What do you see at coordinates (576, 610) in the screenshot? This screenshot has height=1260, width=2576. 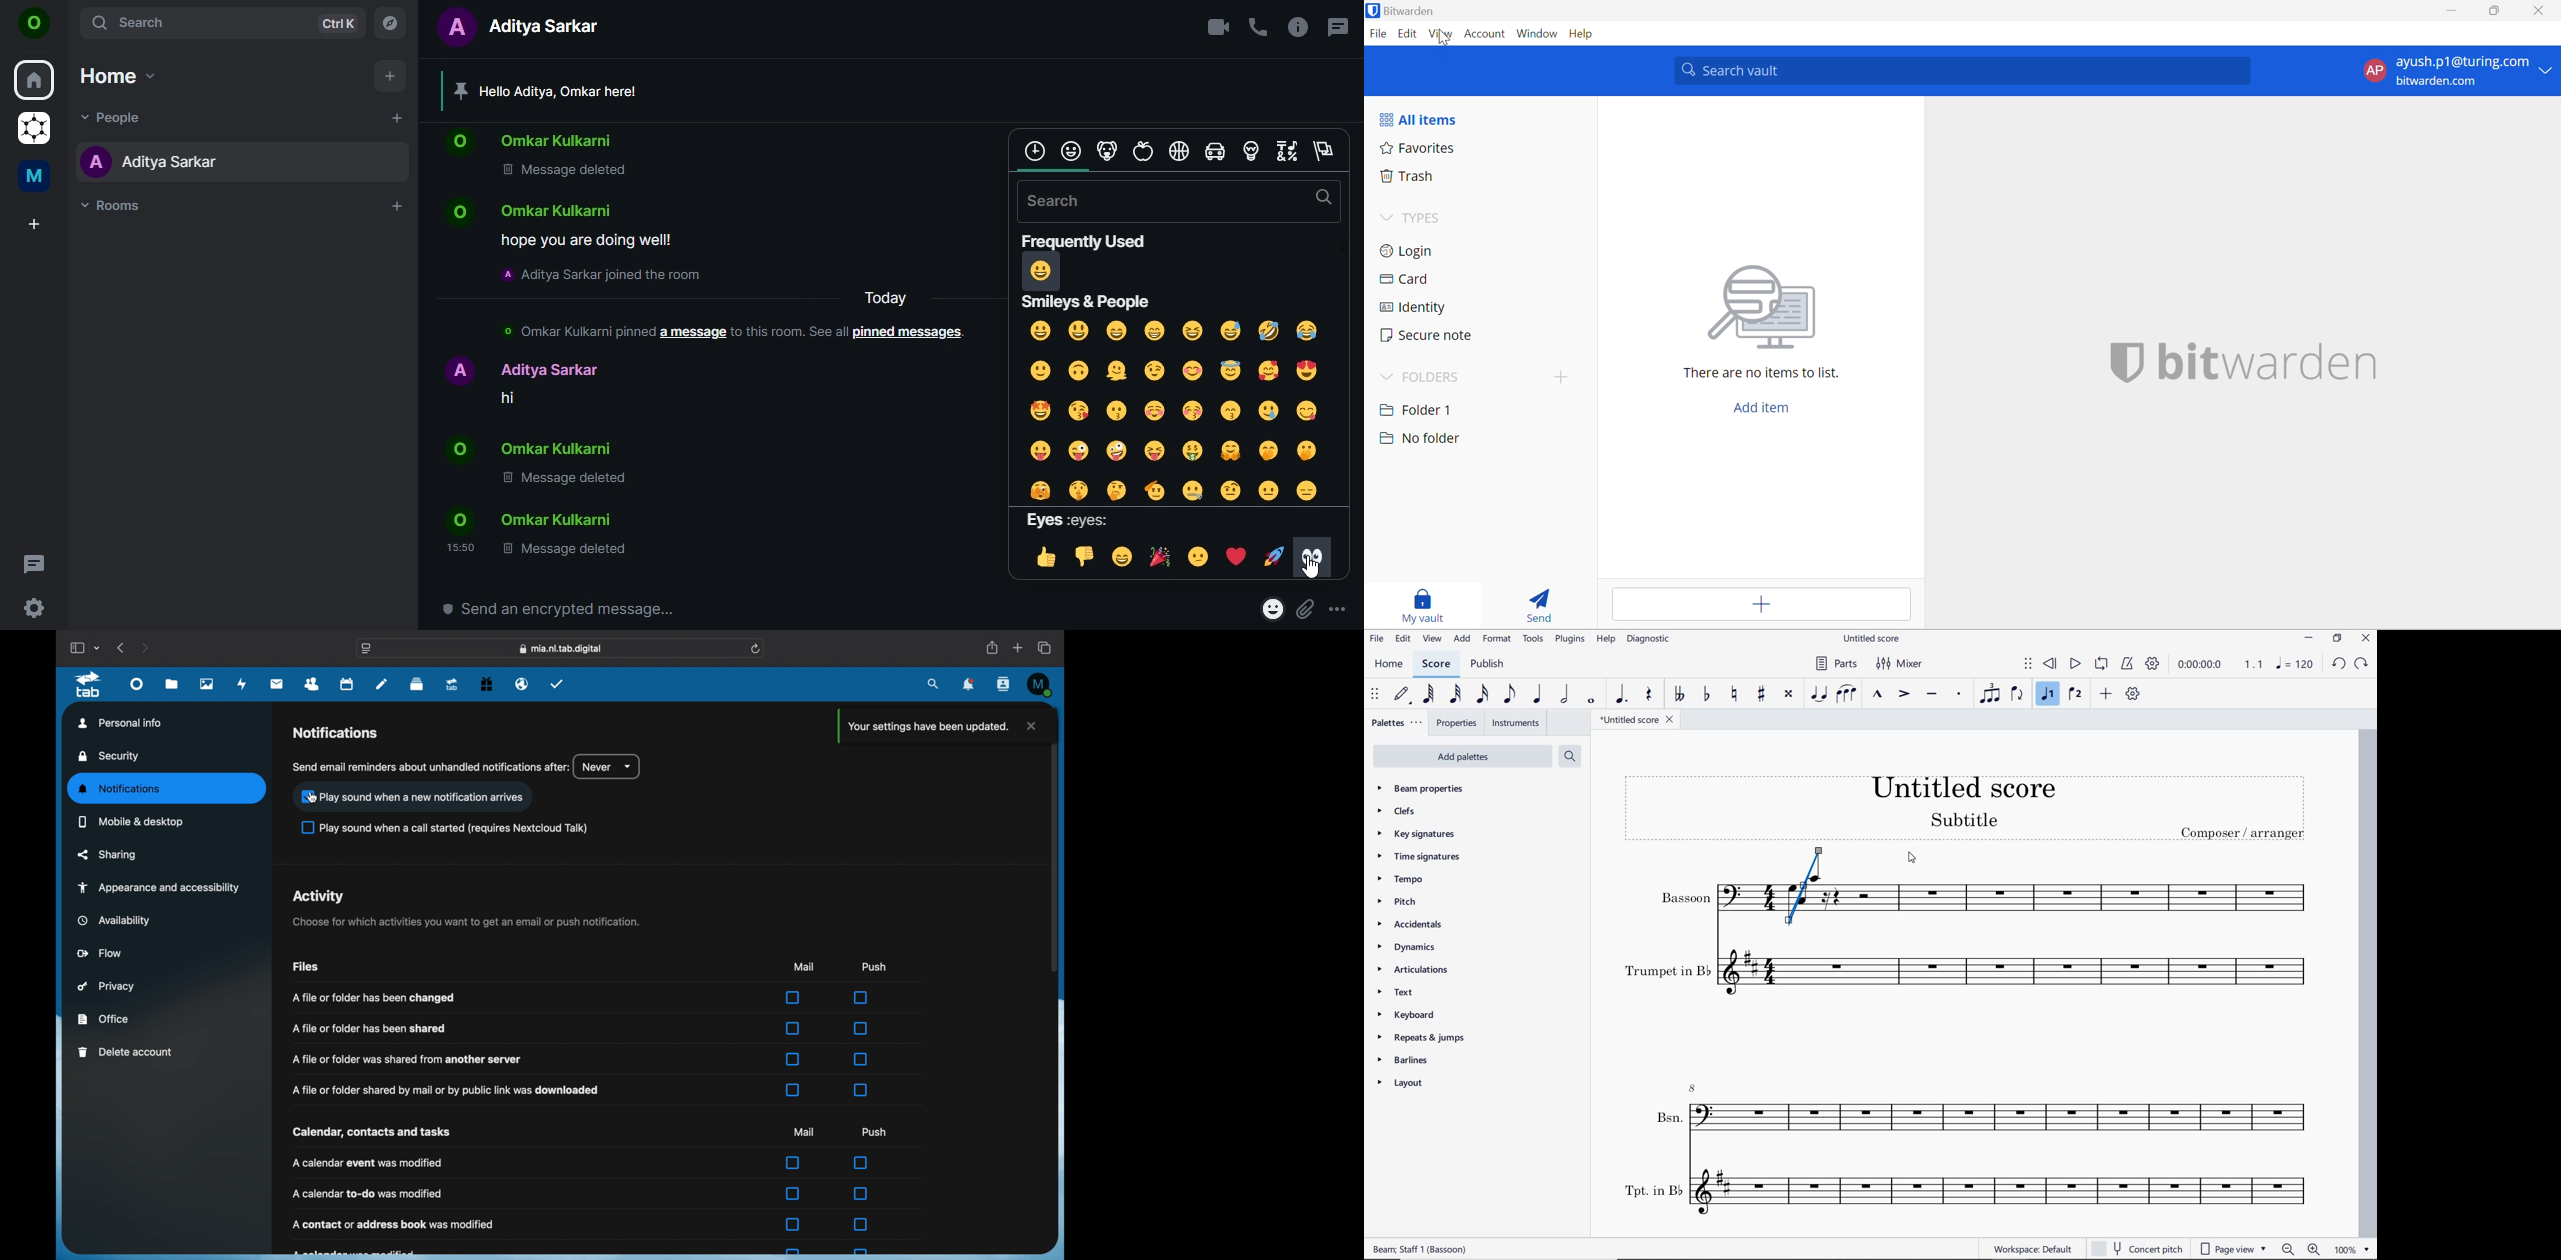 I see `send an encrypted message` at bounding box center [576, 610].